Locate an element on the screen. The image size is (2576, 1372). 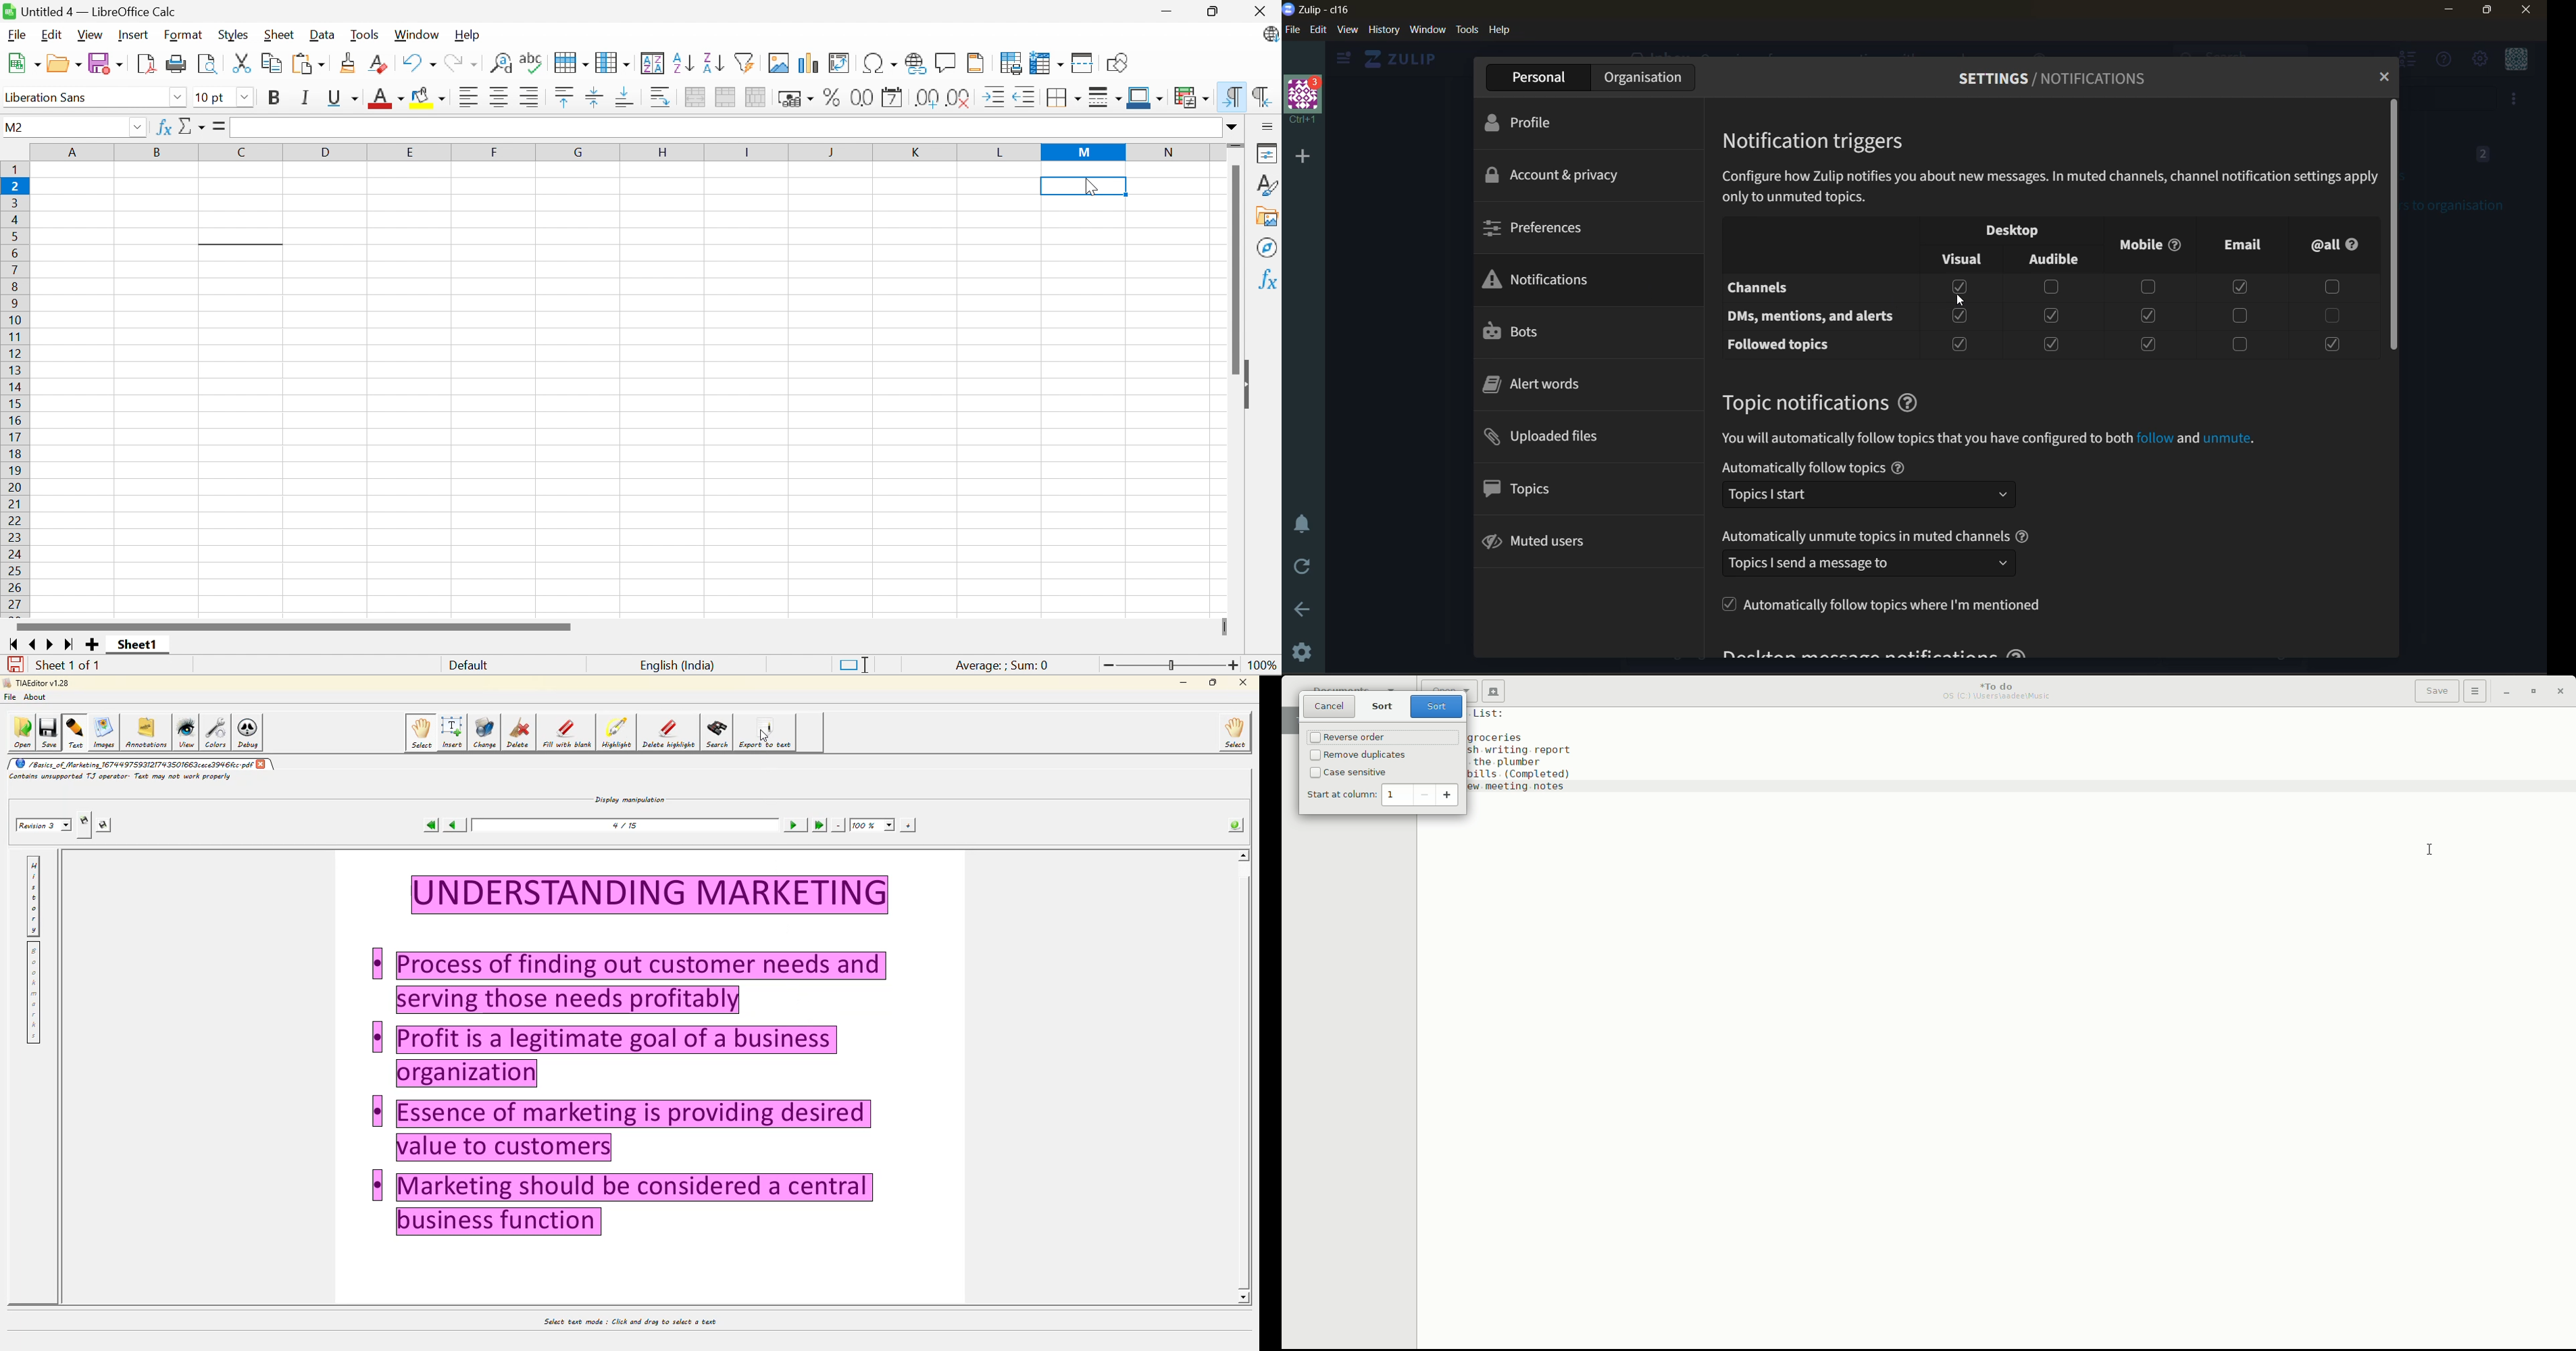
Scroll bar is located at coordinates (1234, 268).